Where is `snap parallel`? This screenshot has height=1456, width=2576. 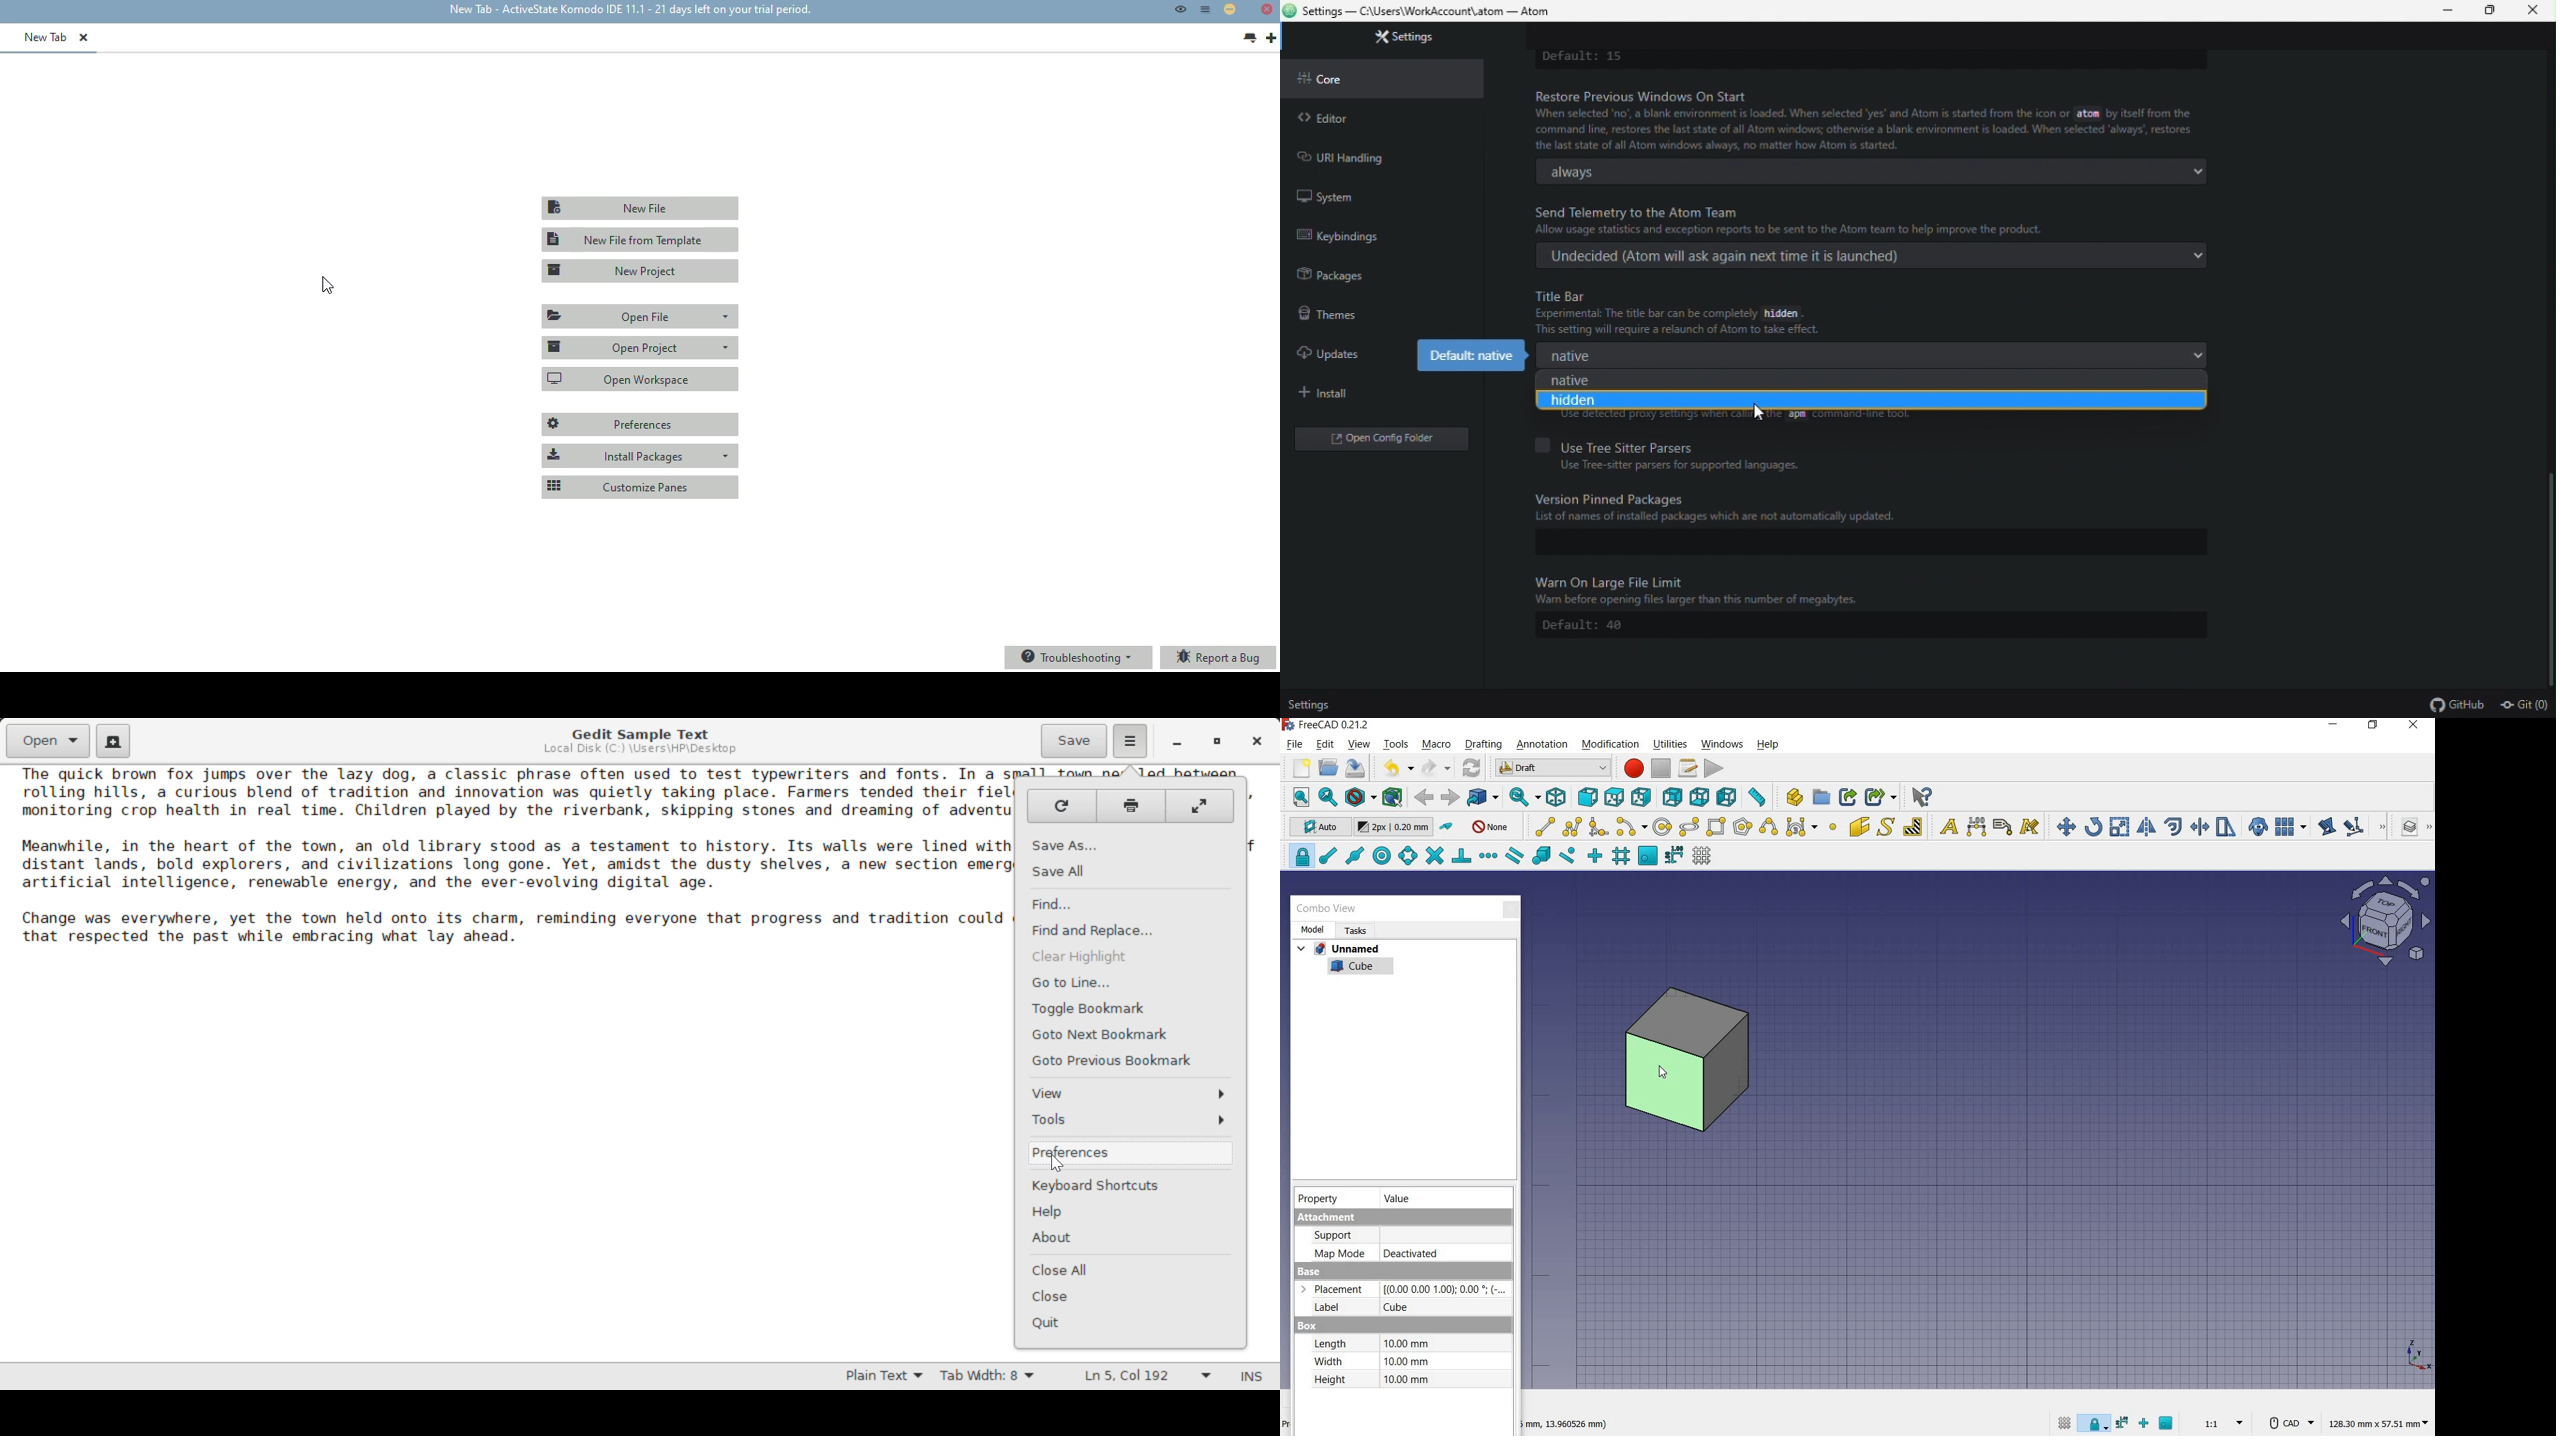 snap parallel is located at coordinates (1515, 858).